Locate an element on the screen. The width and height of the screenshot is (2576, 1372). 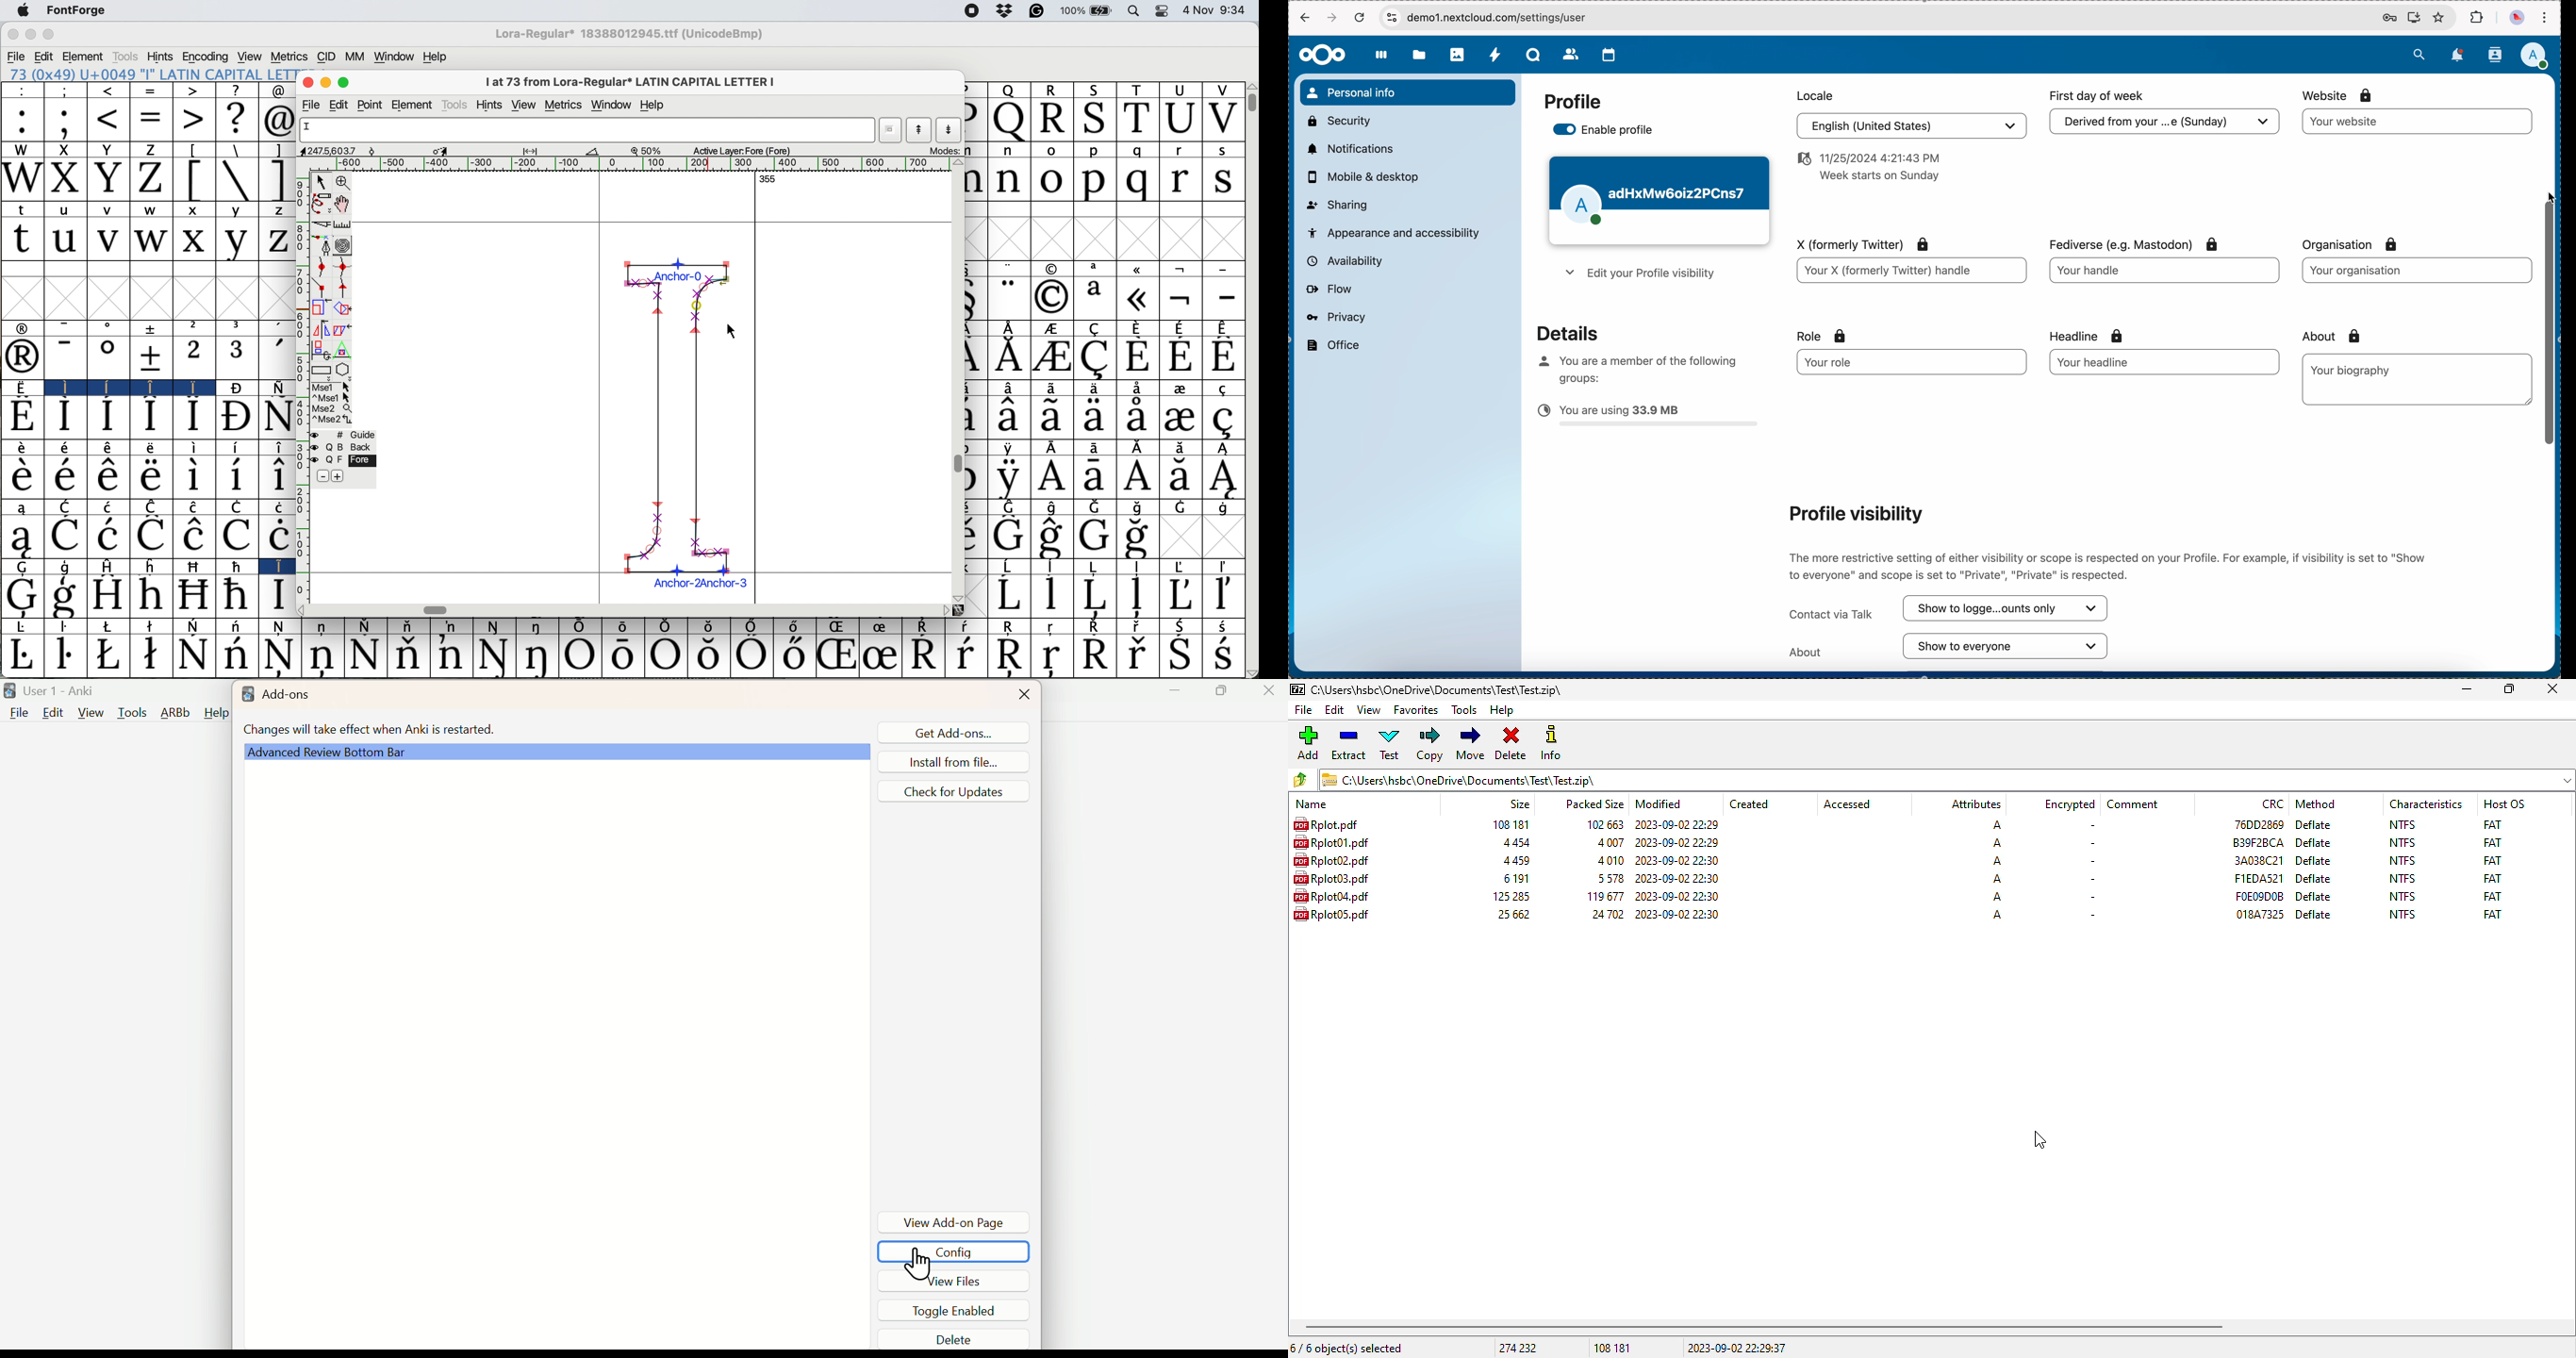
file is located at coordinates (313, 104).